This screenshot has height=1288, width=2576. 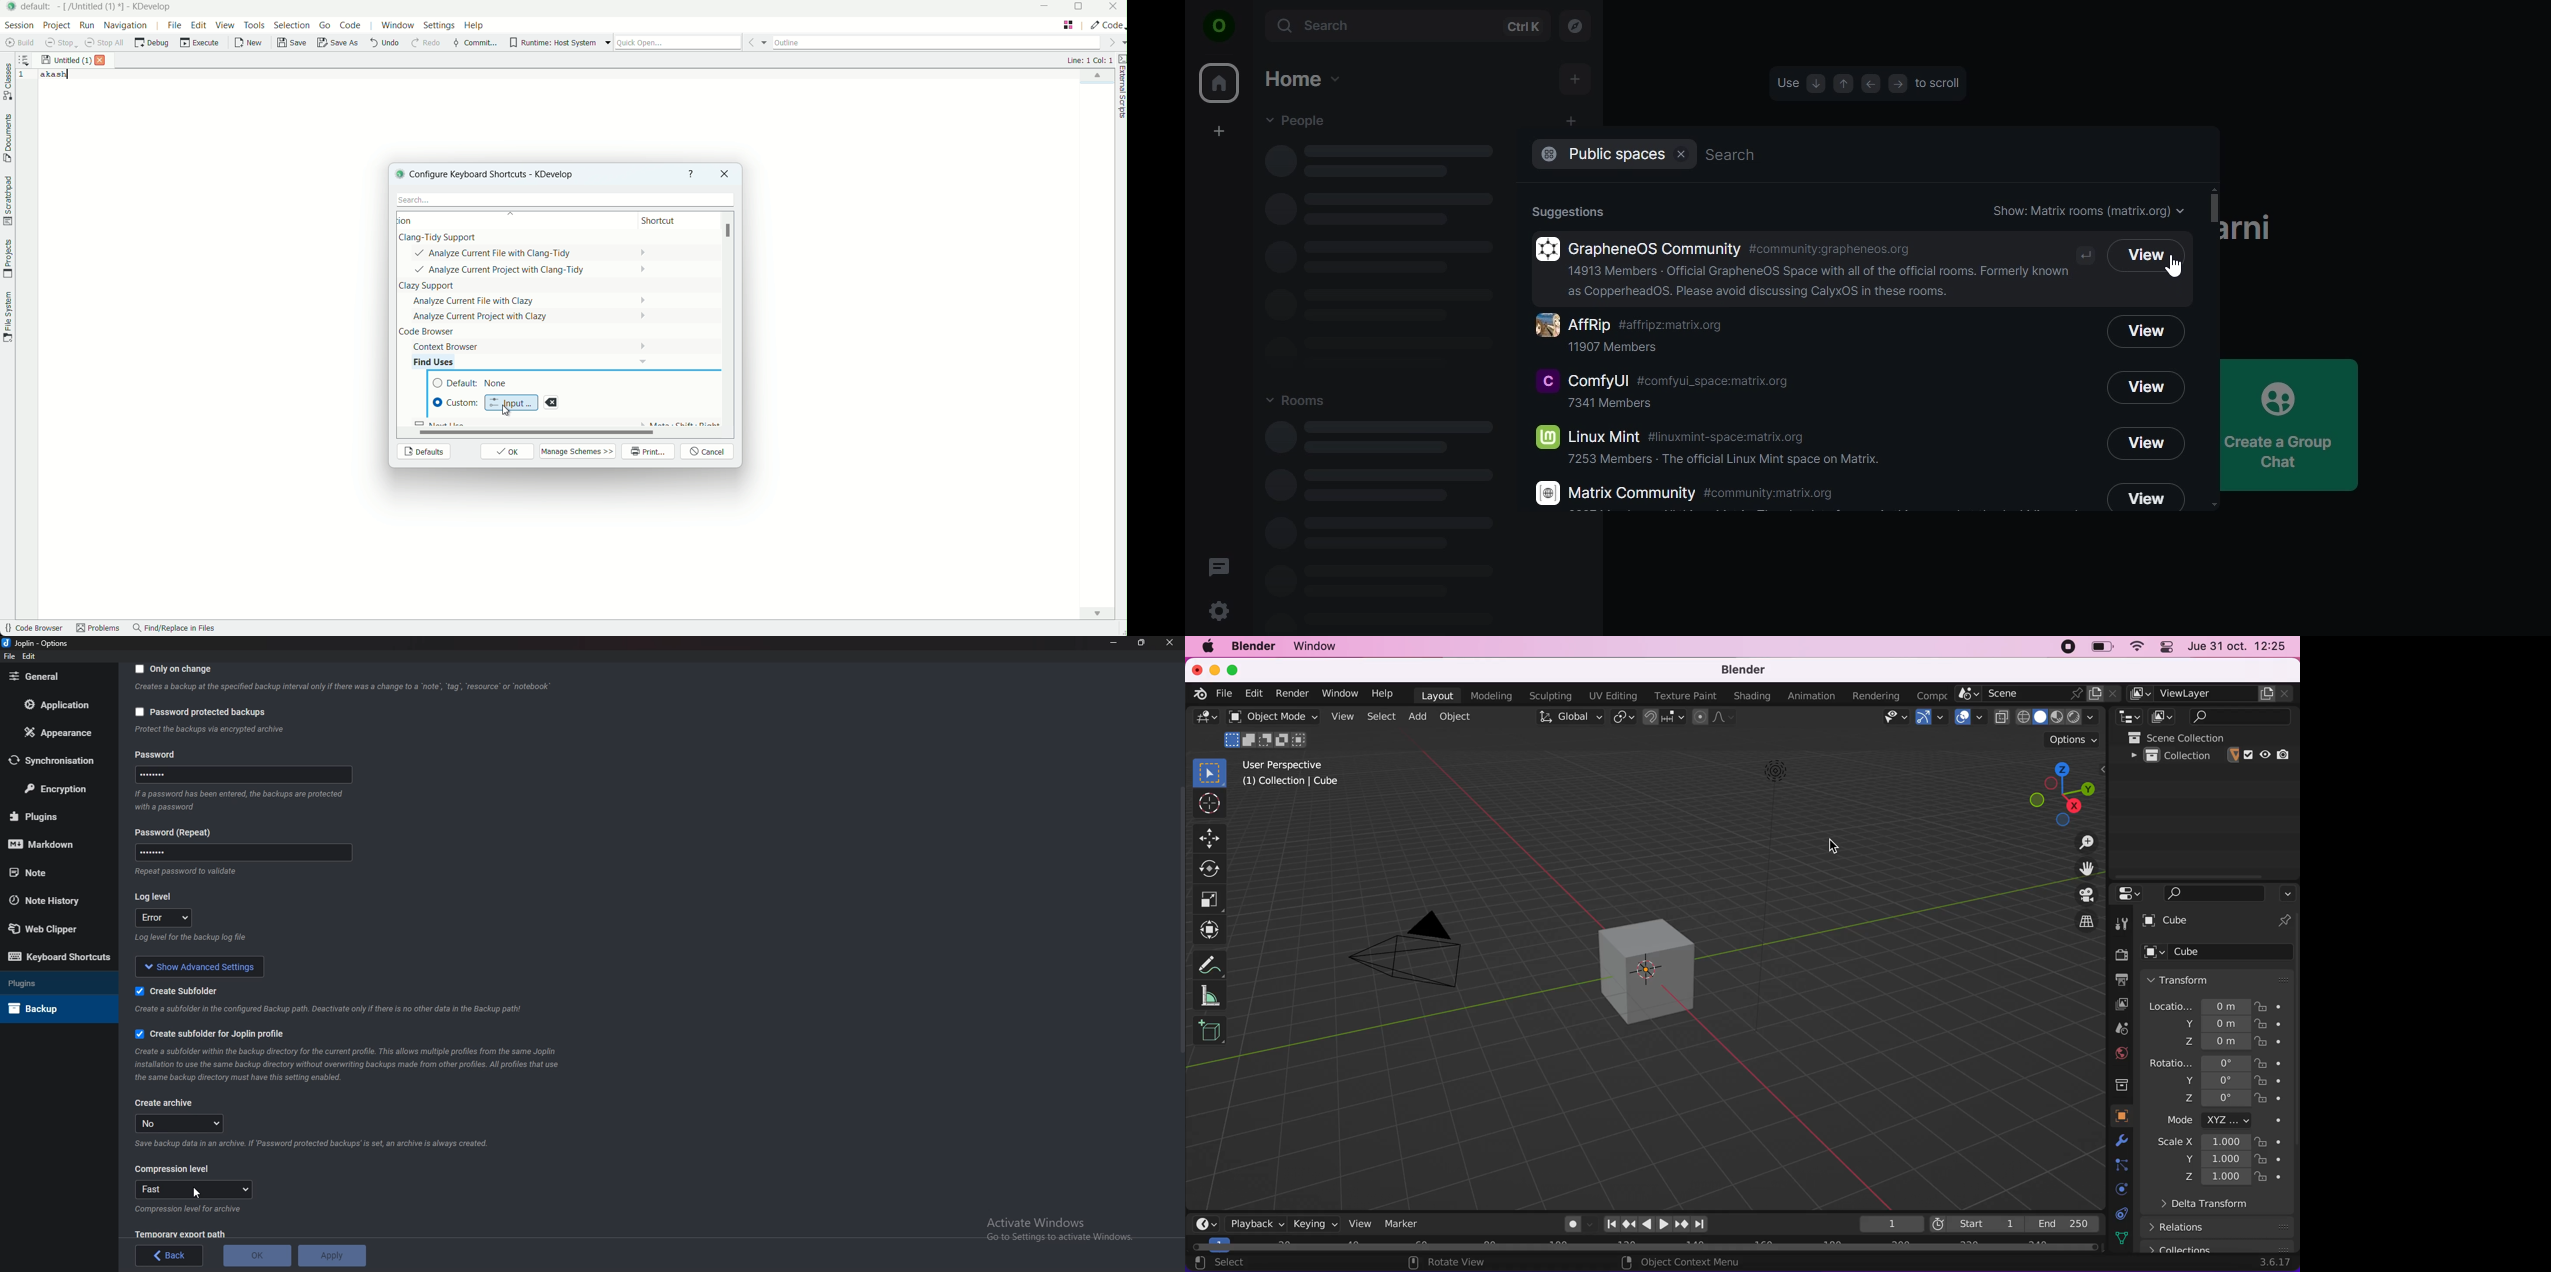 I want to click on use arrows to scroll, so click(x=1868, y=83).